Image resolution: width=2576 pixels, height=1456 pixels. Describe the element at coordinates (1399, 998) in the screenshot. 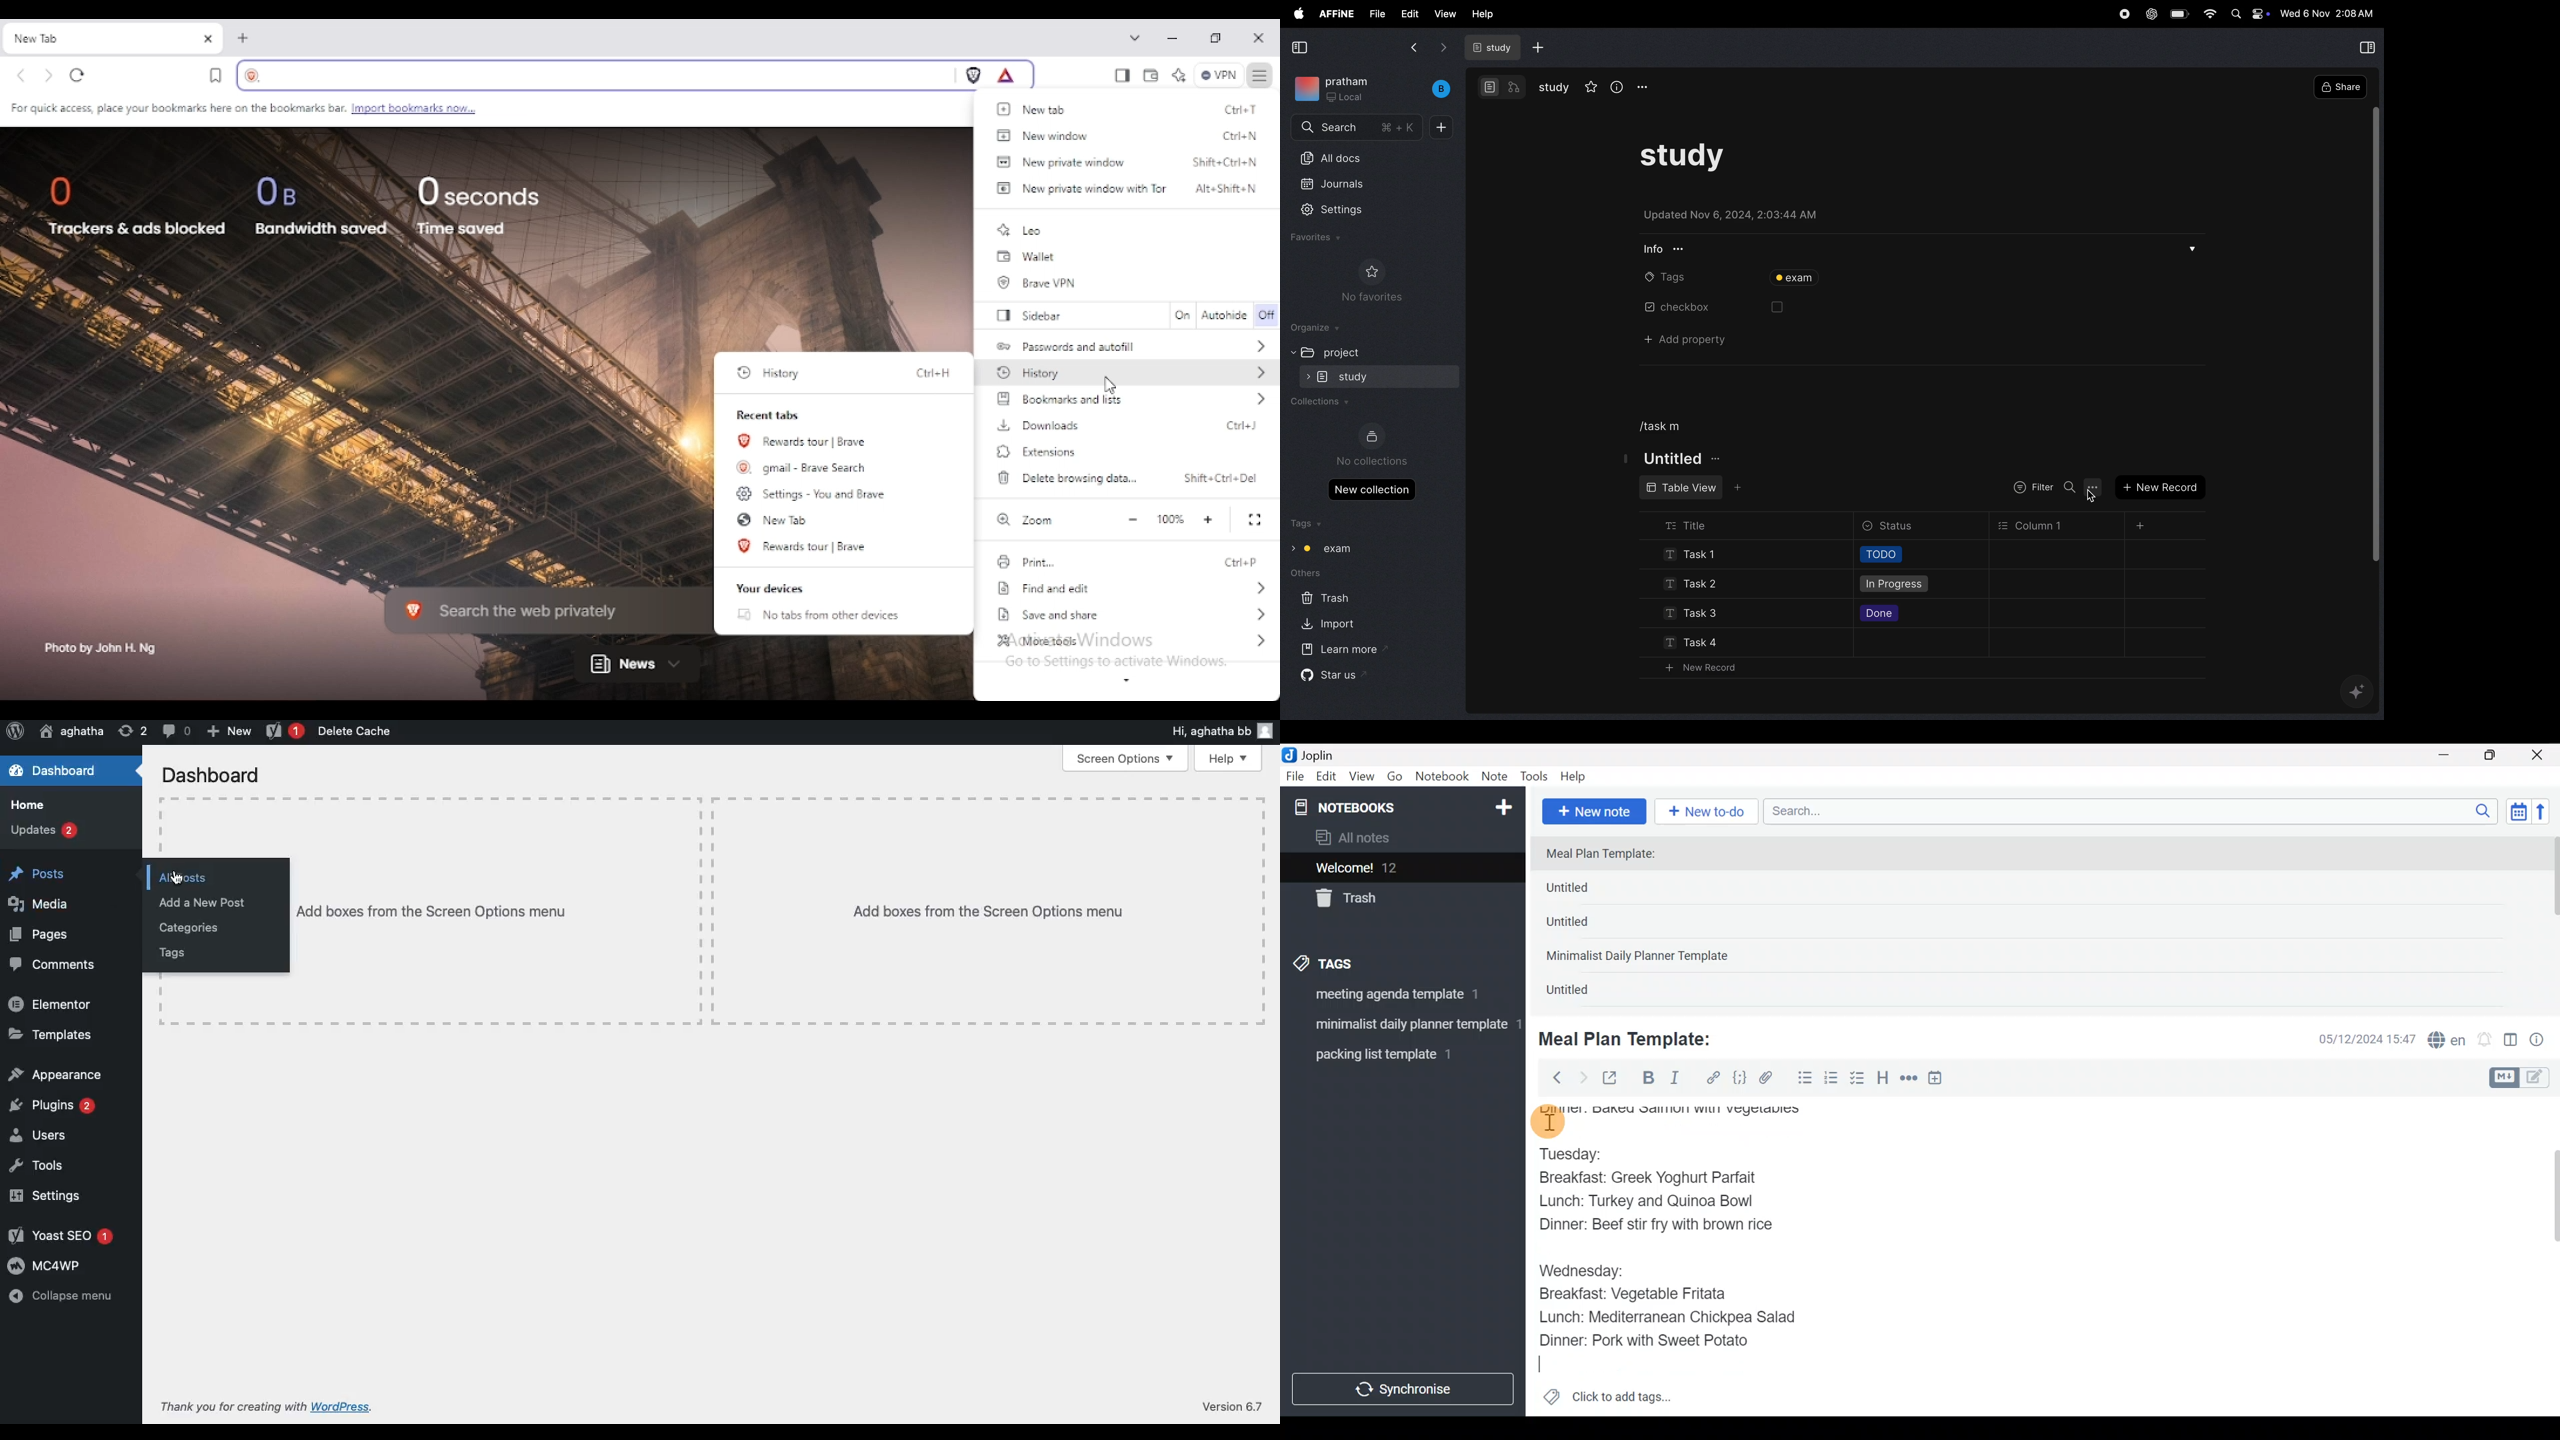

I see `Tag 1` at that location.